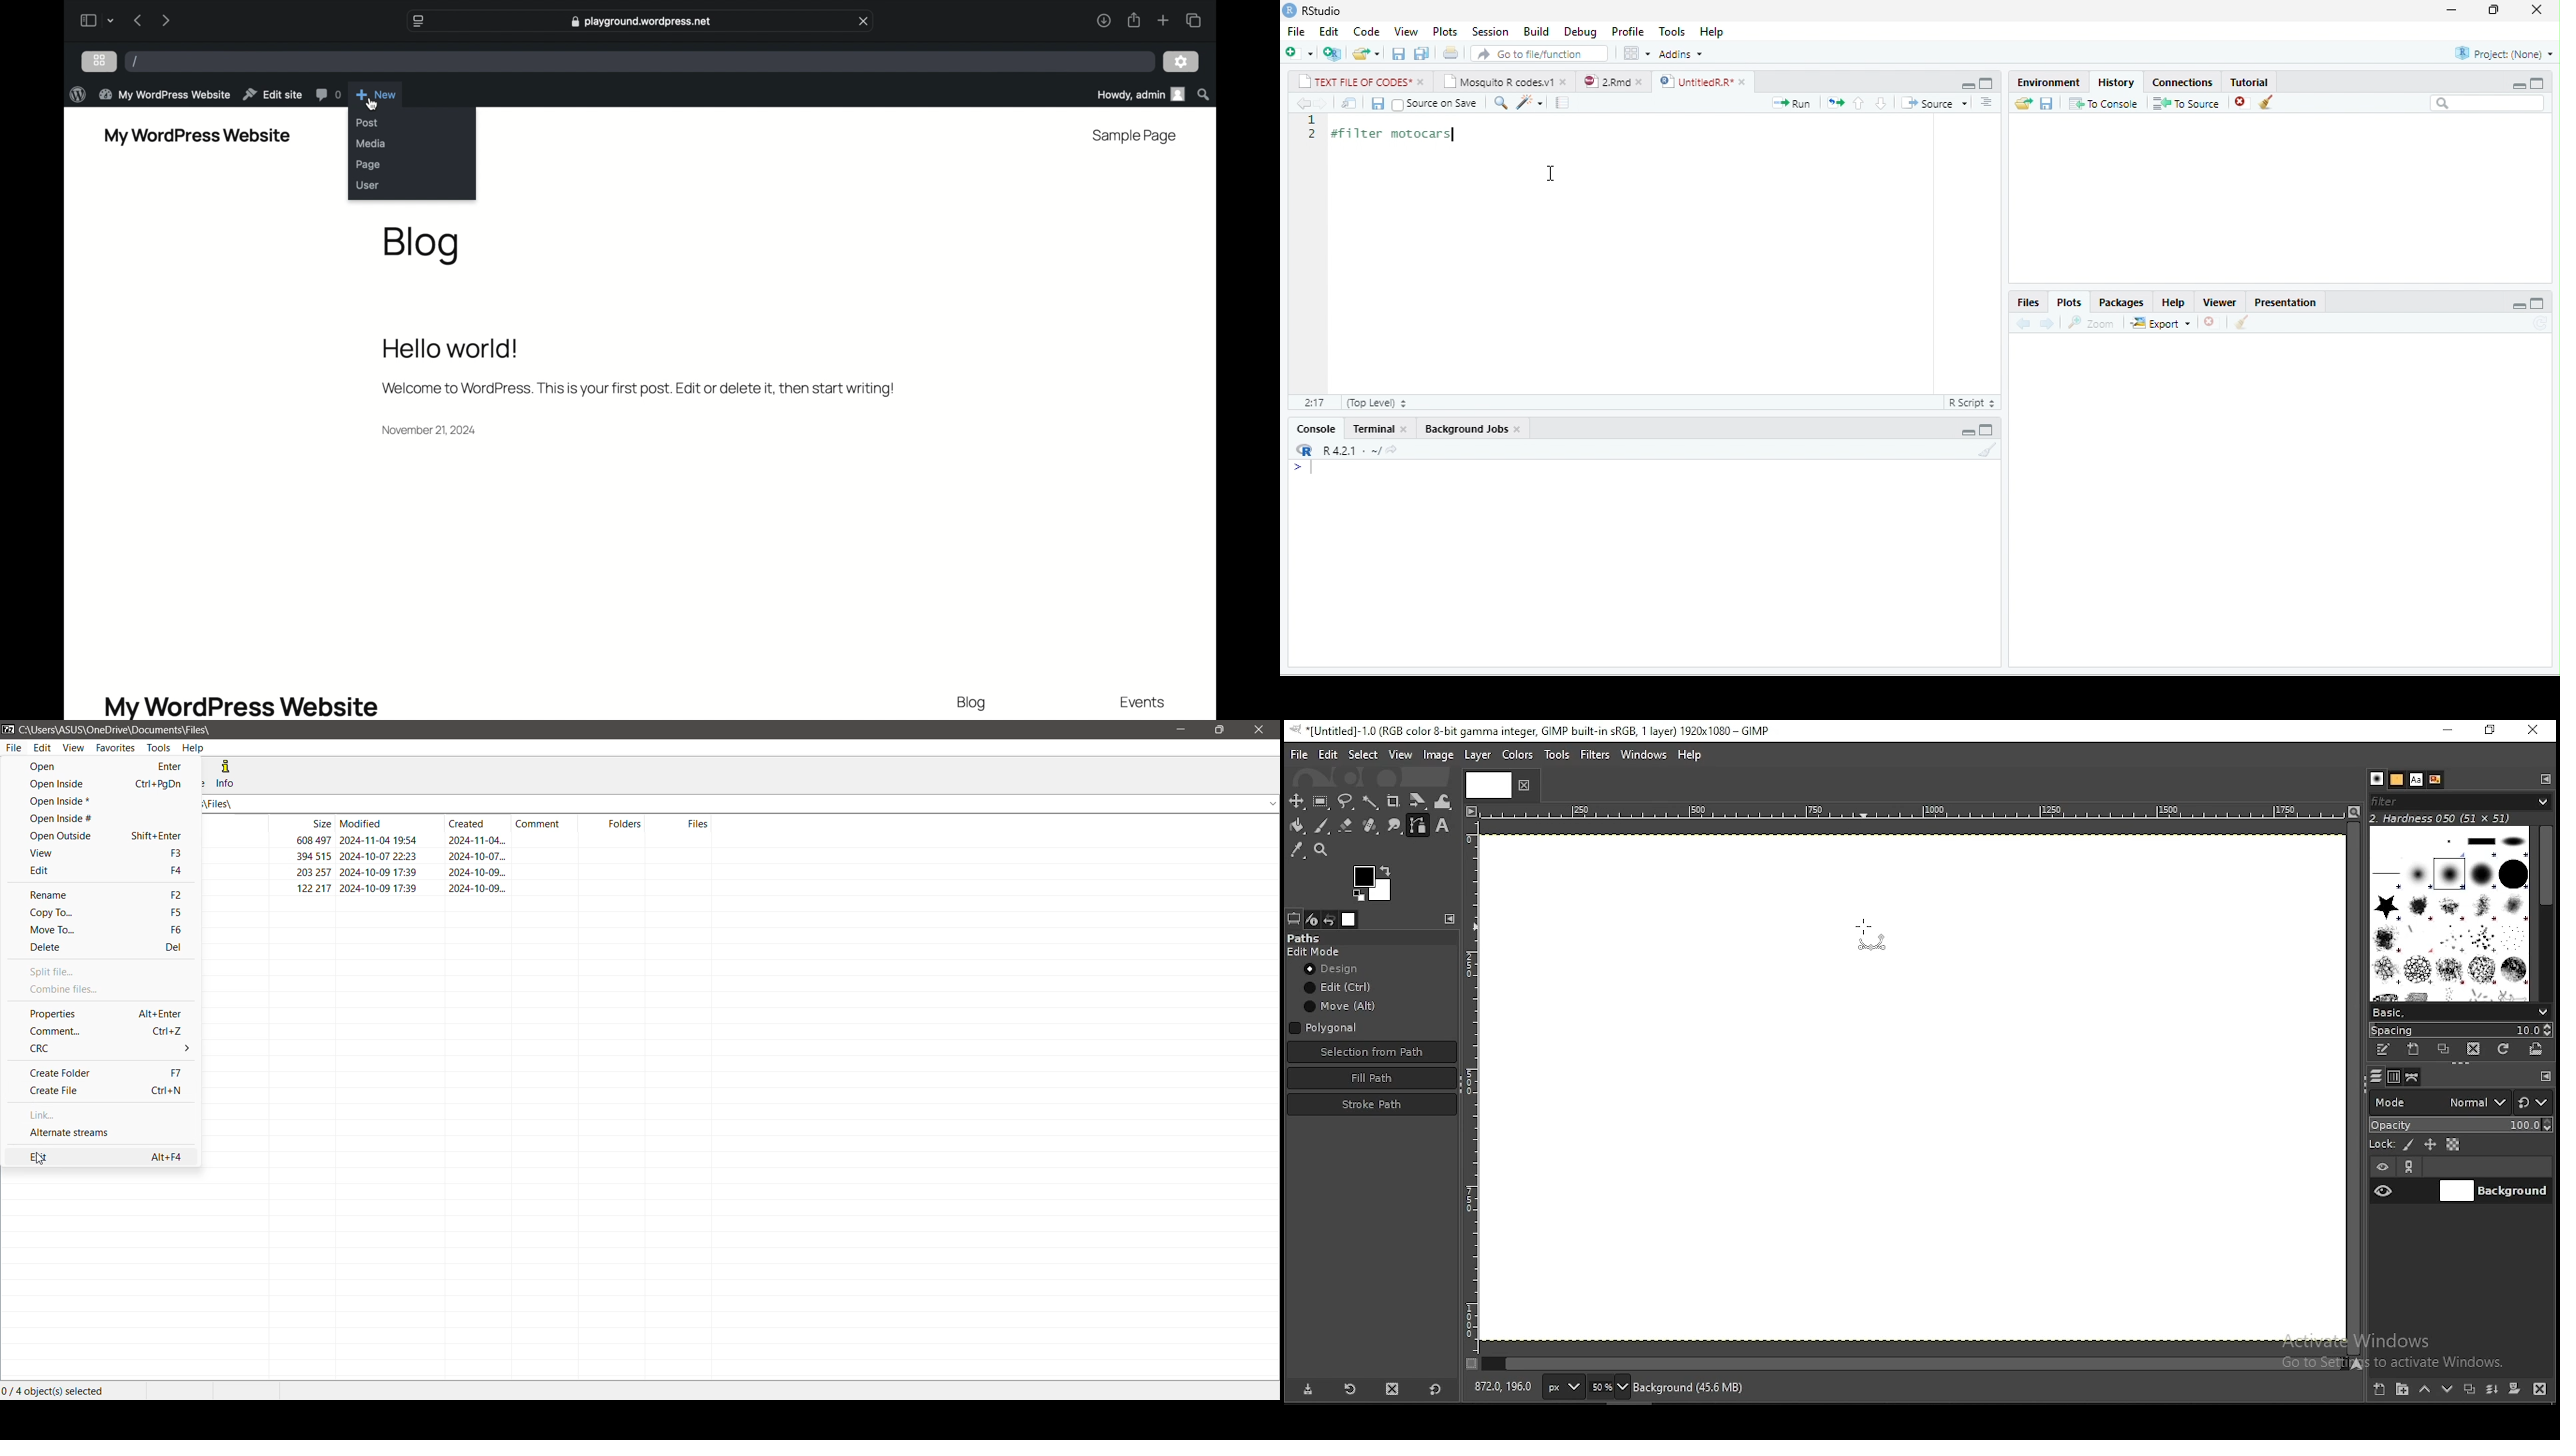 This screenshot has height=1456, width=2576. What do you see at coordinates (1193, 20) in the screenshot?
I see `show tab overview` at bounding box center [1193, 20].